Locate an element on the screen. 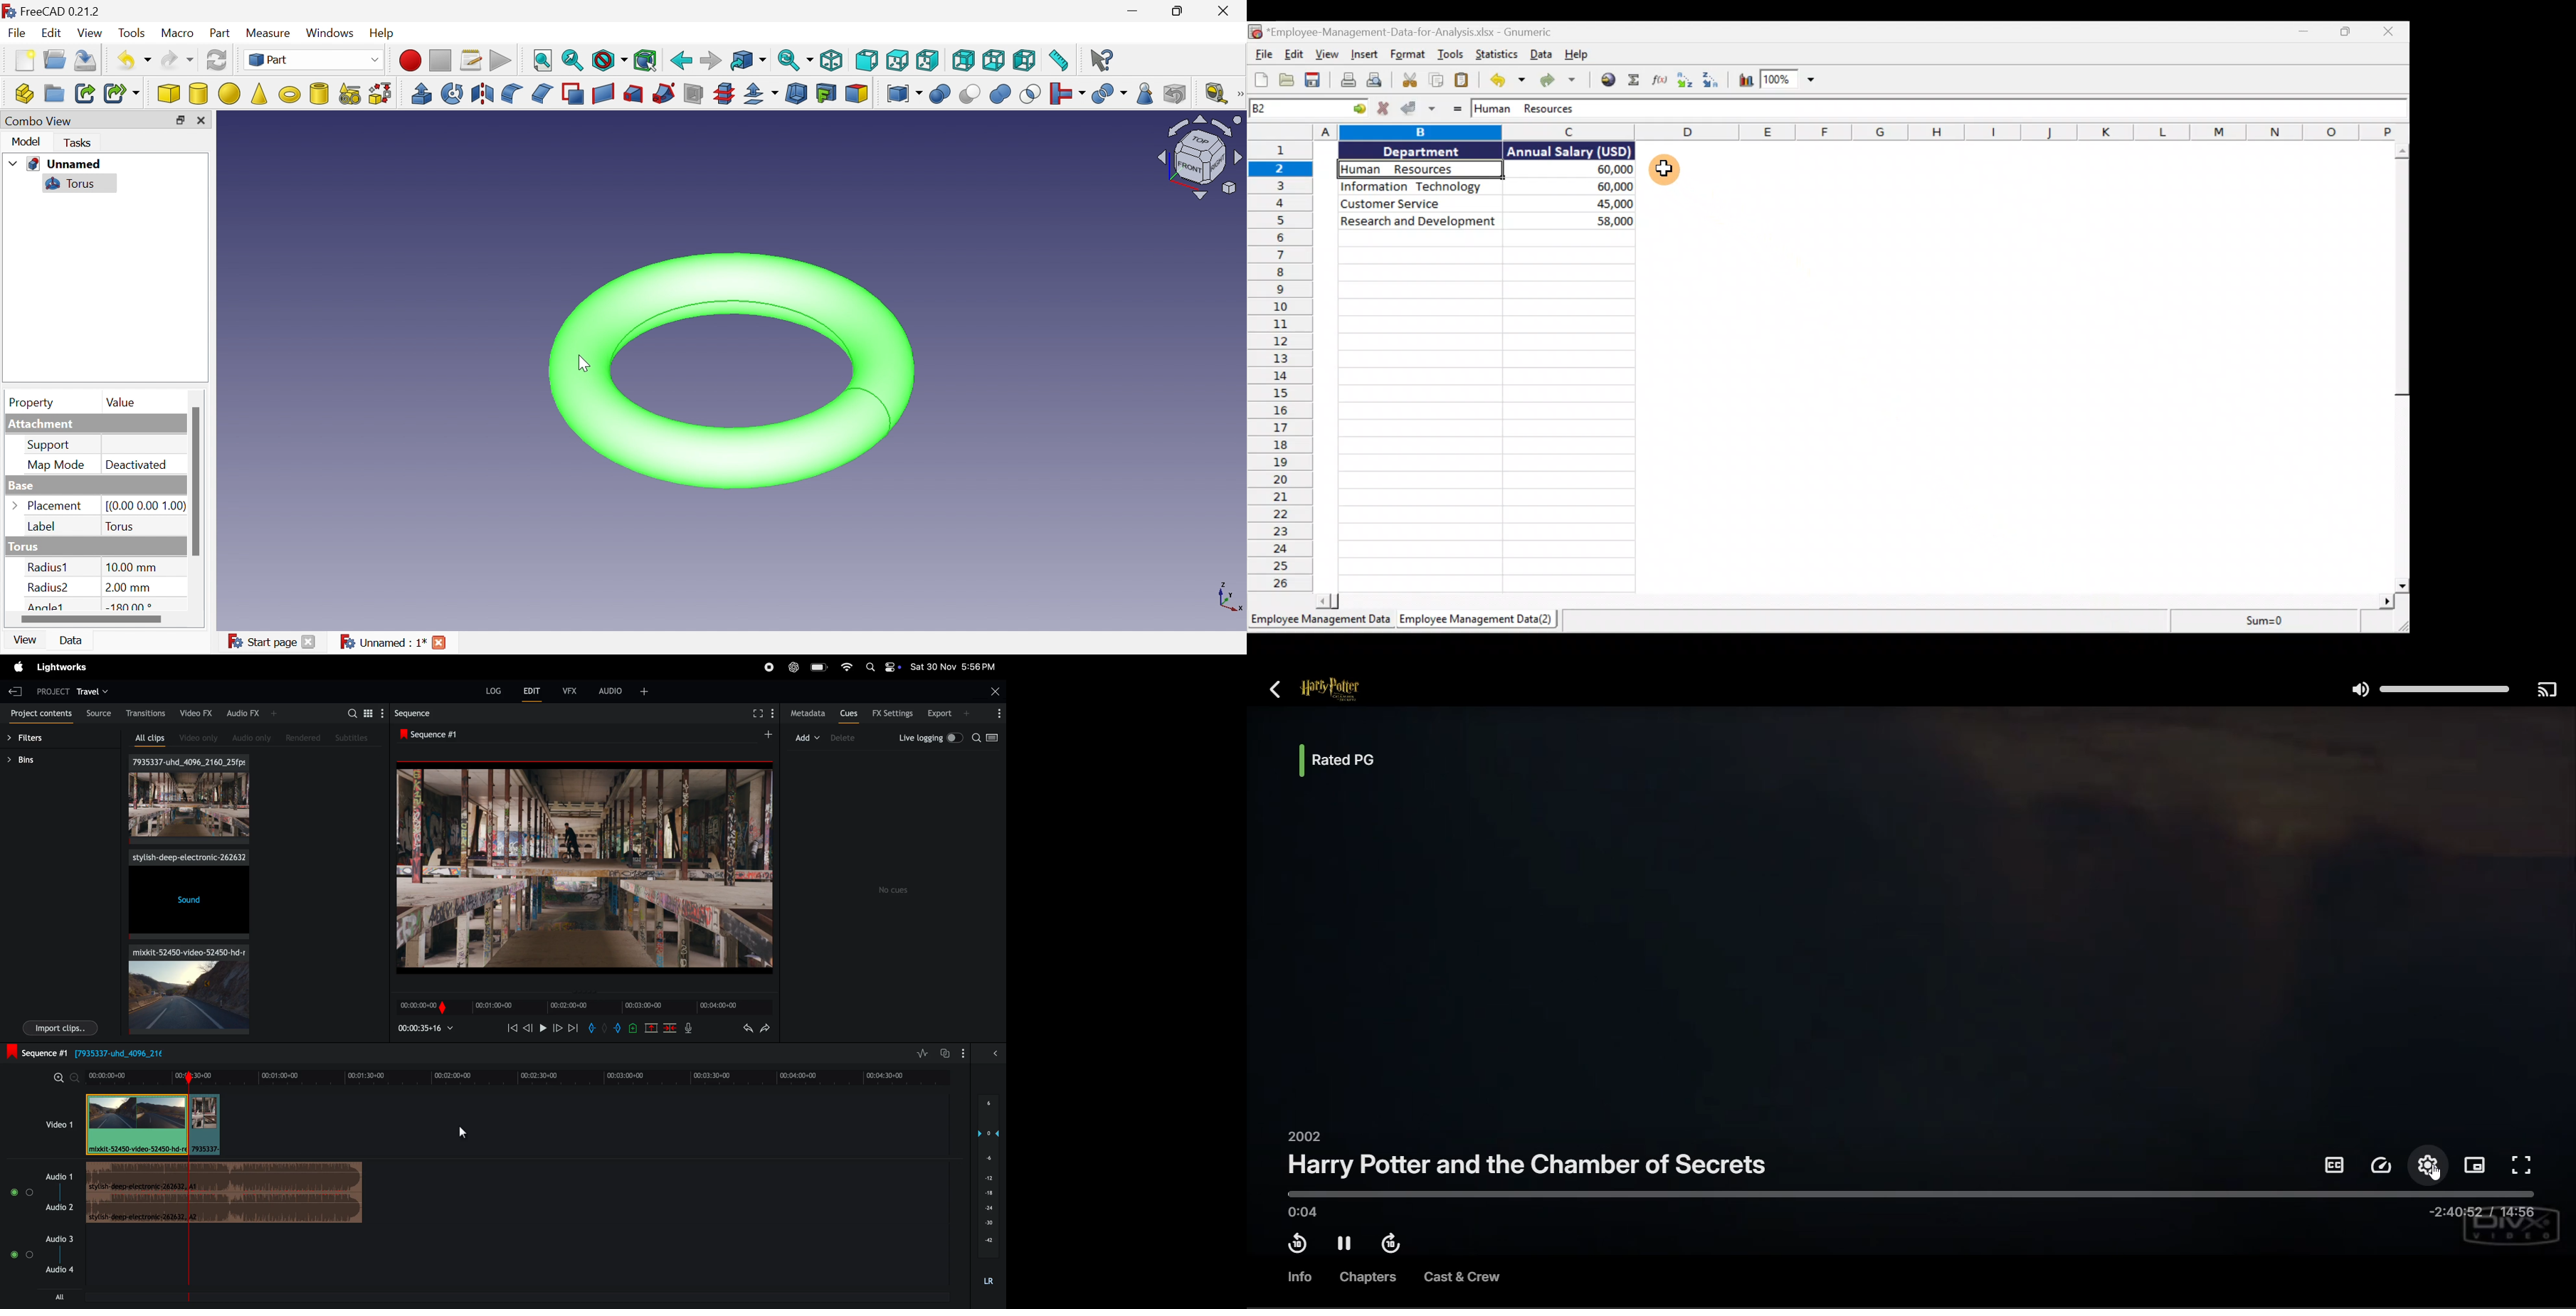 The height and width of the screenshot is (1316, 2576). Fit all is located at coordinates (544, 61).